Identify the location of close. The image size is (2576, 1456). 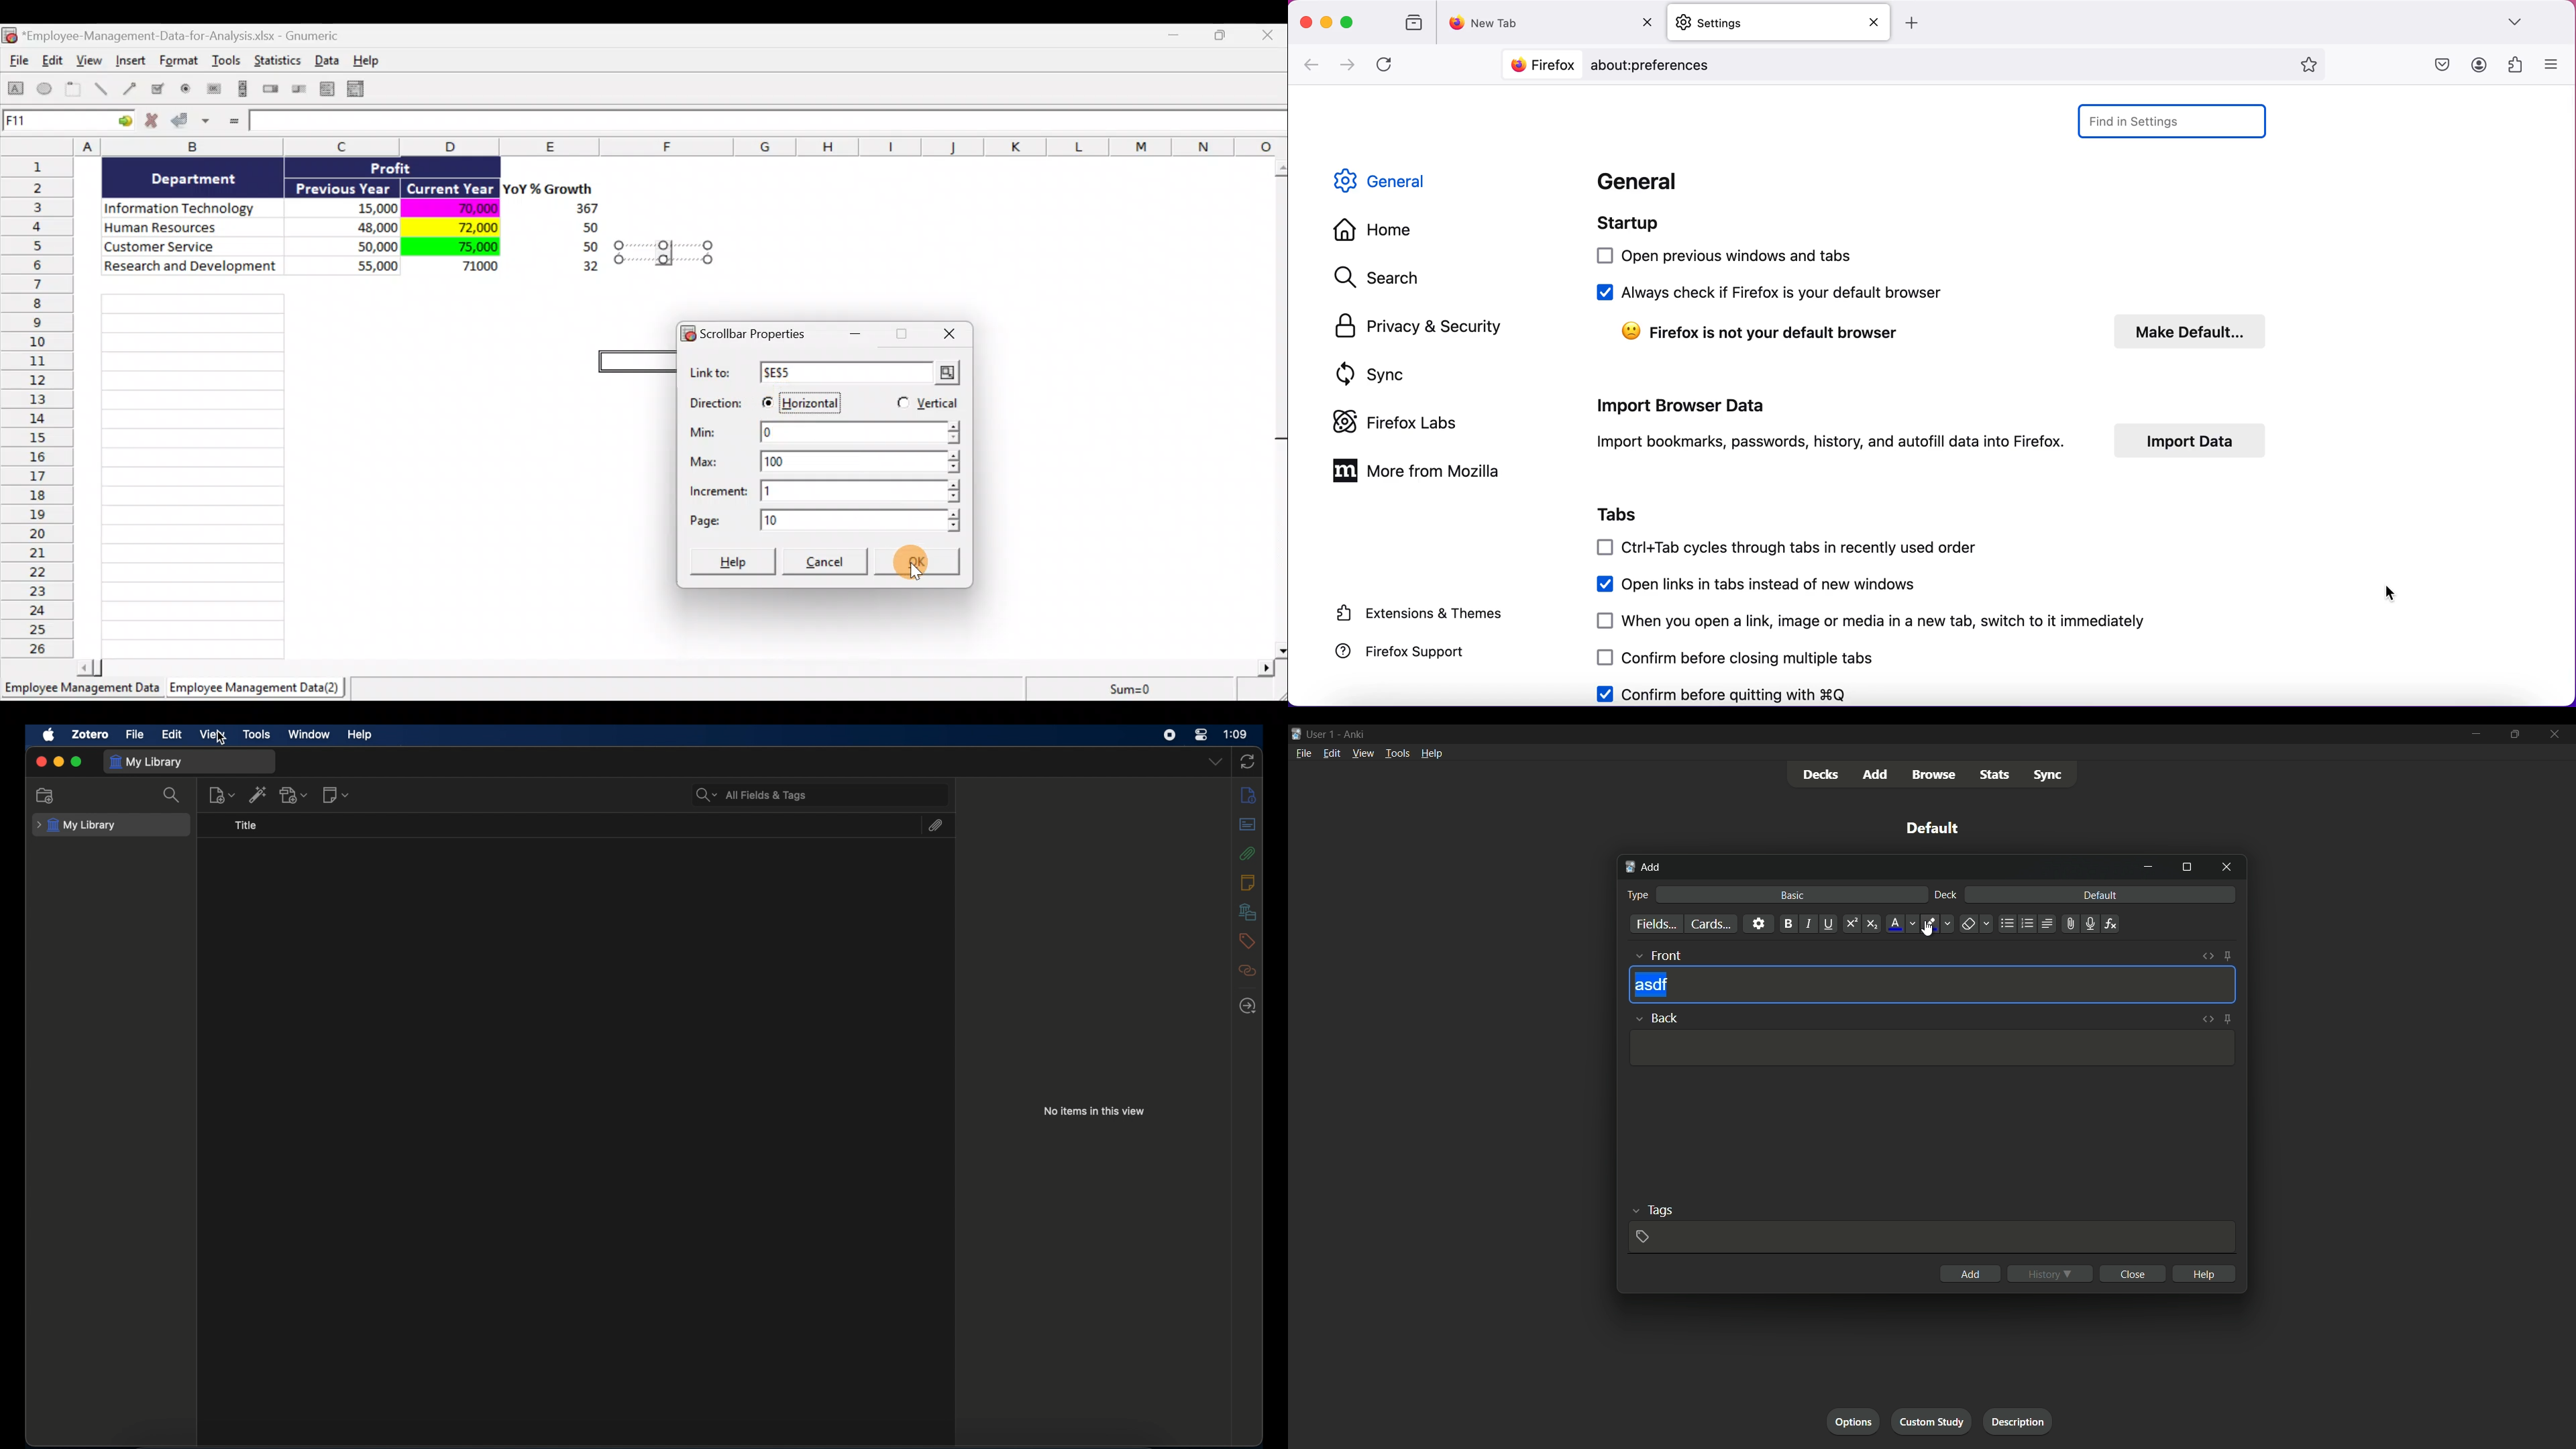
(2133, 1273).